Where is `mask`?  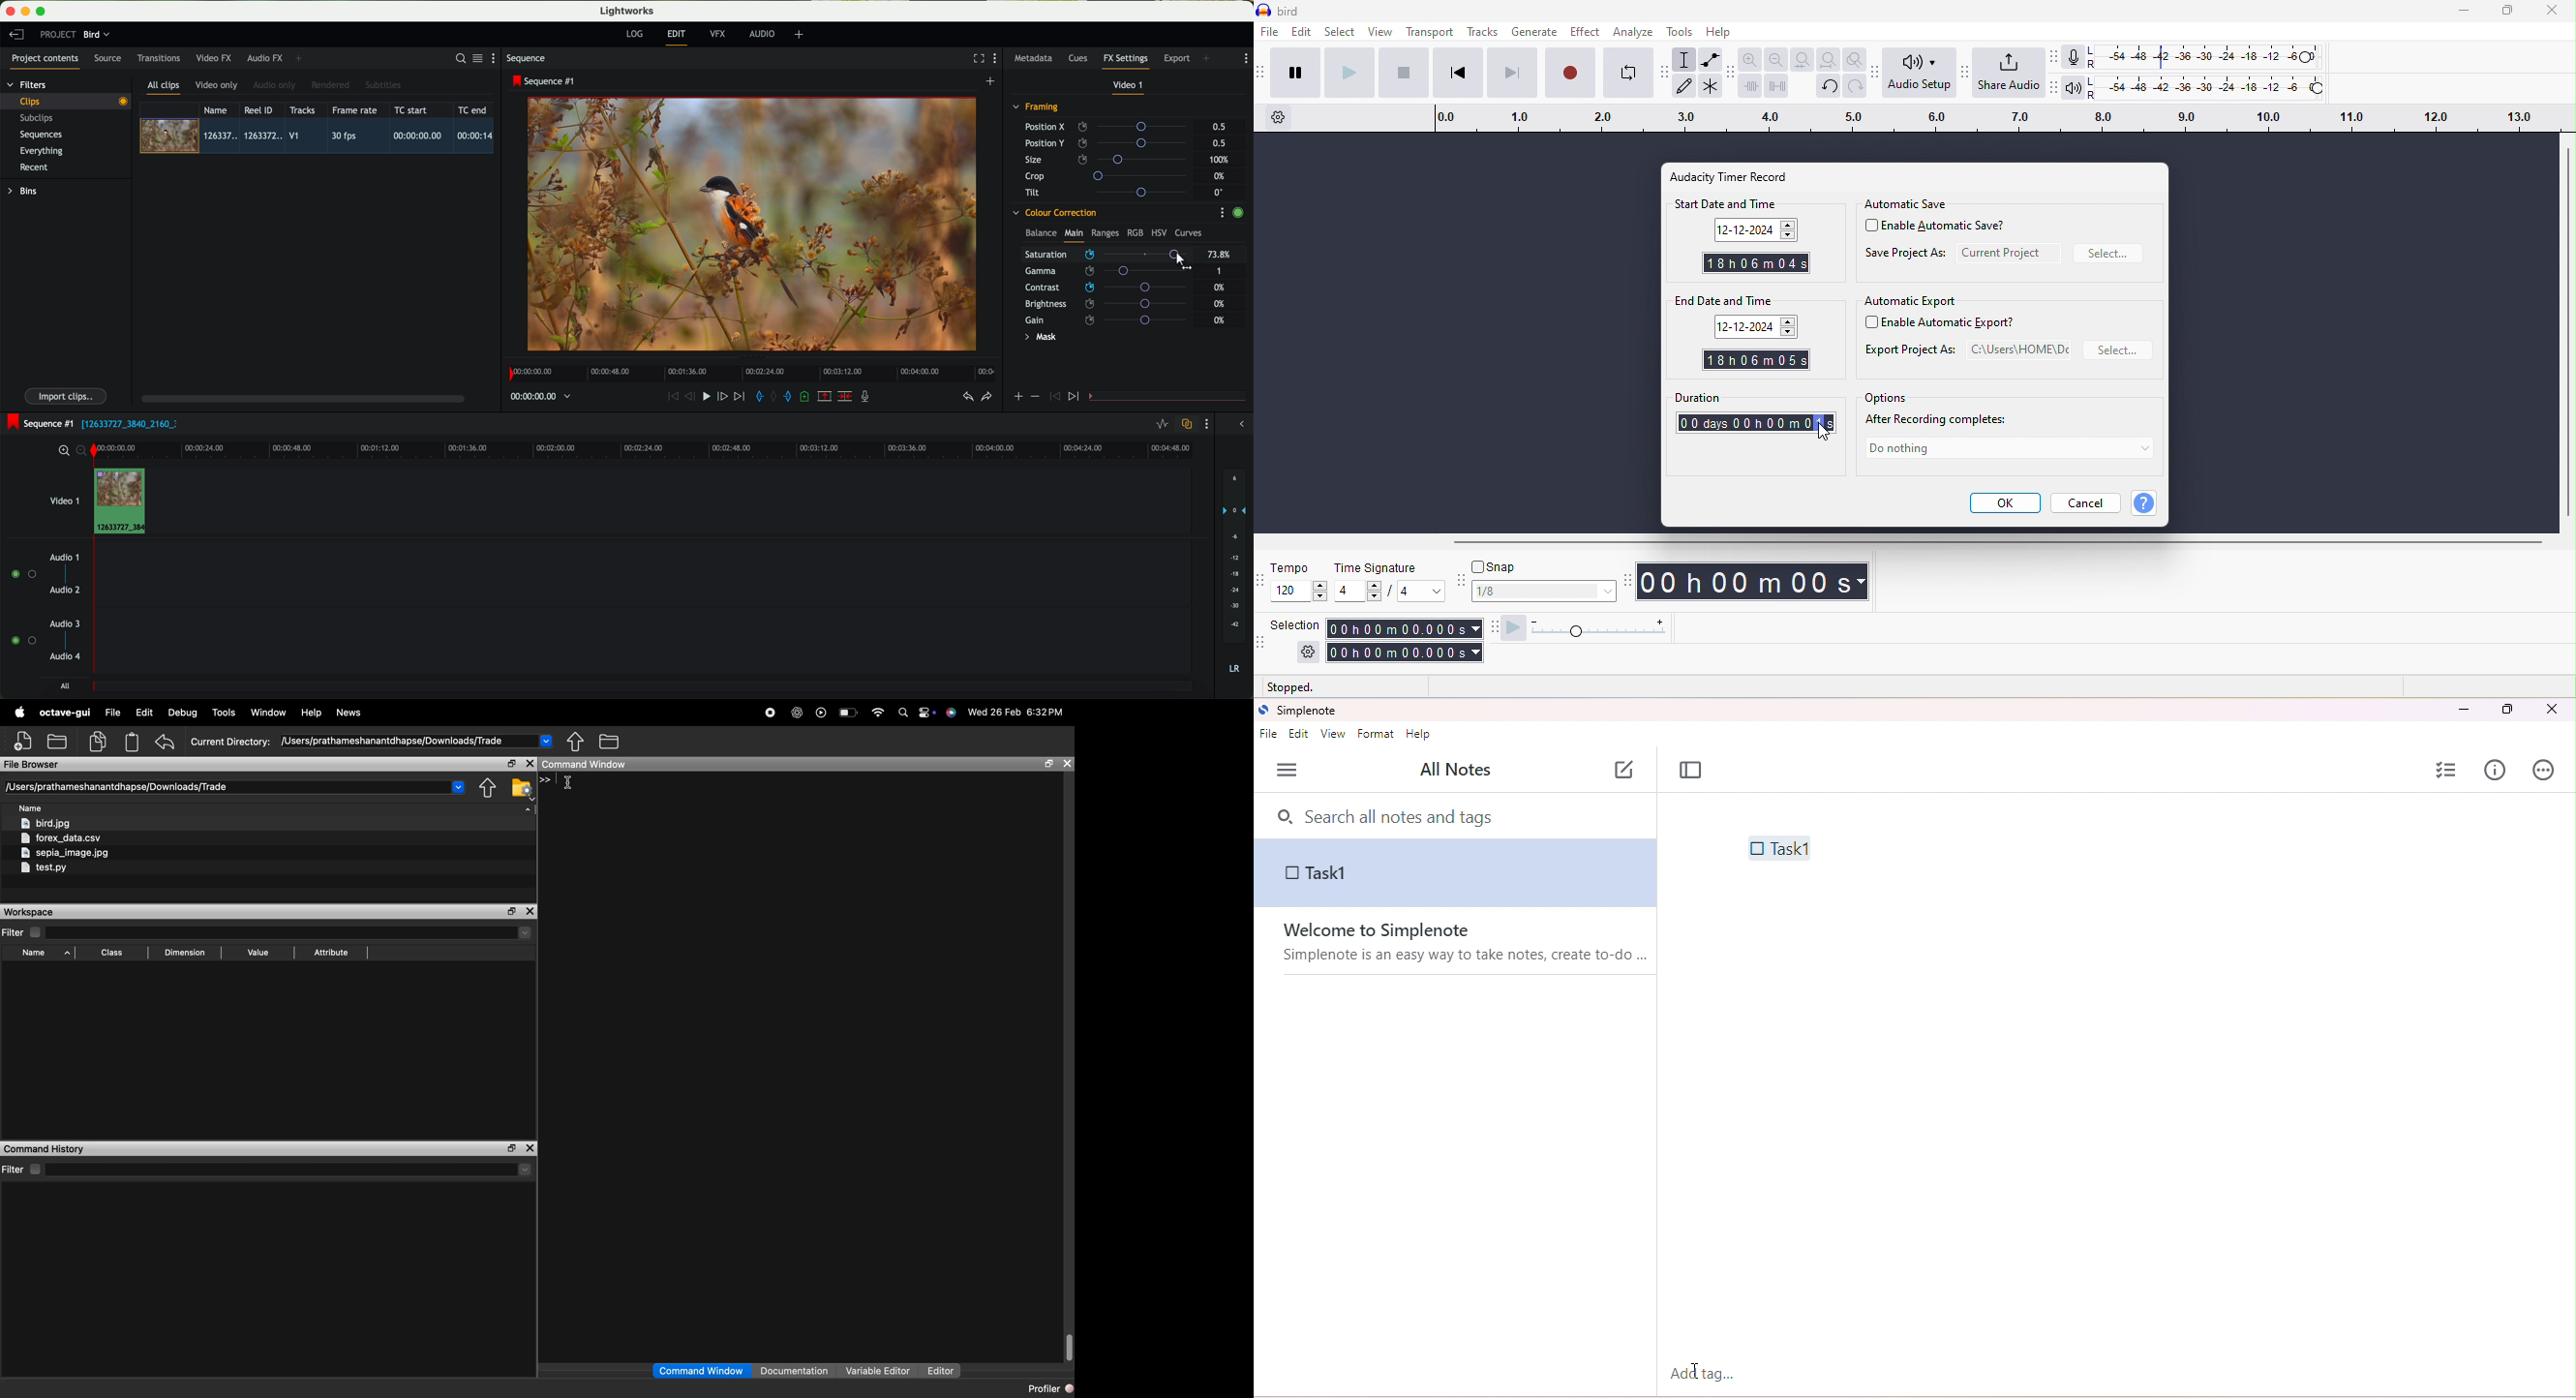 mask is located at coordinates (1039, 338).